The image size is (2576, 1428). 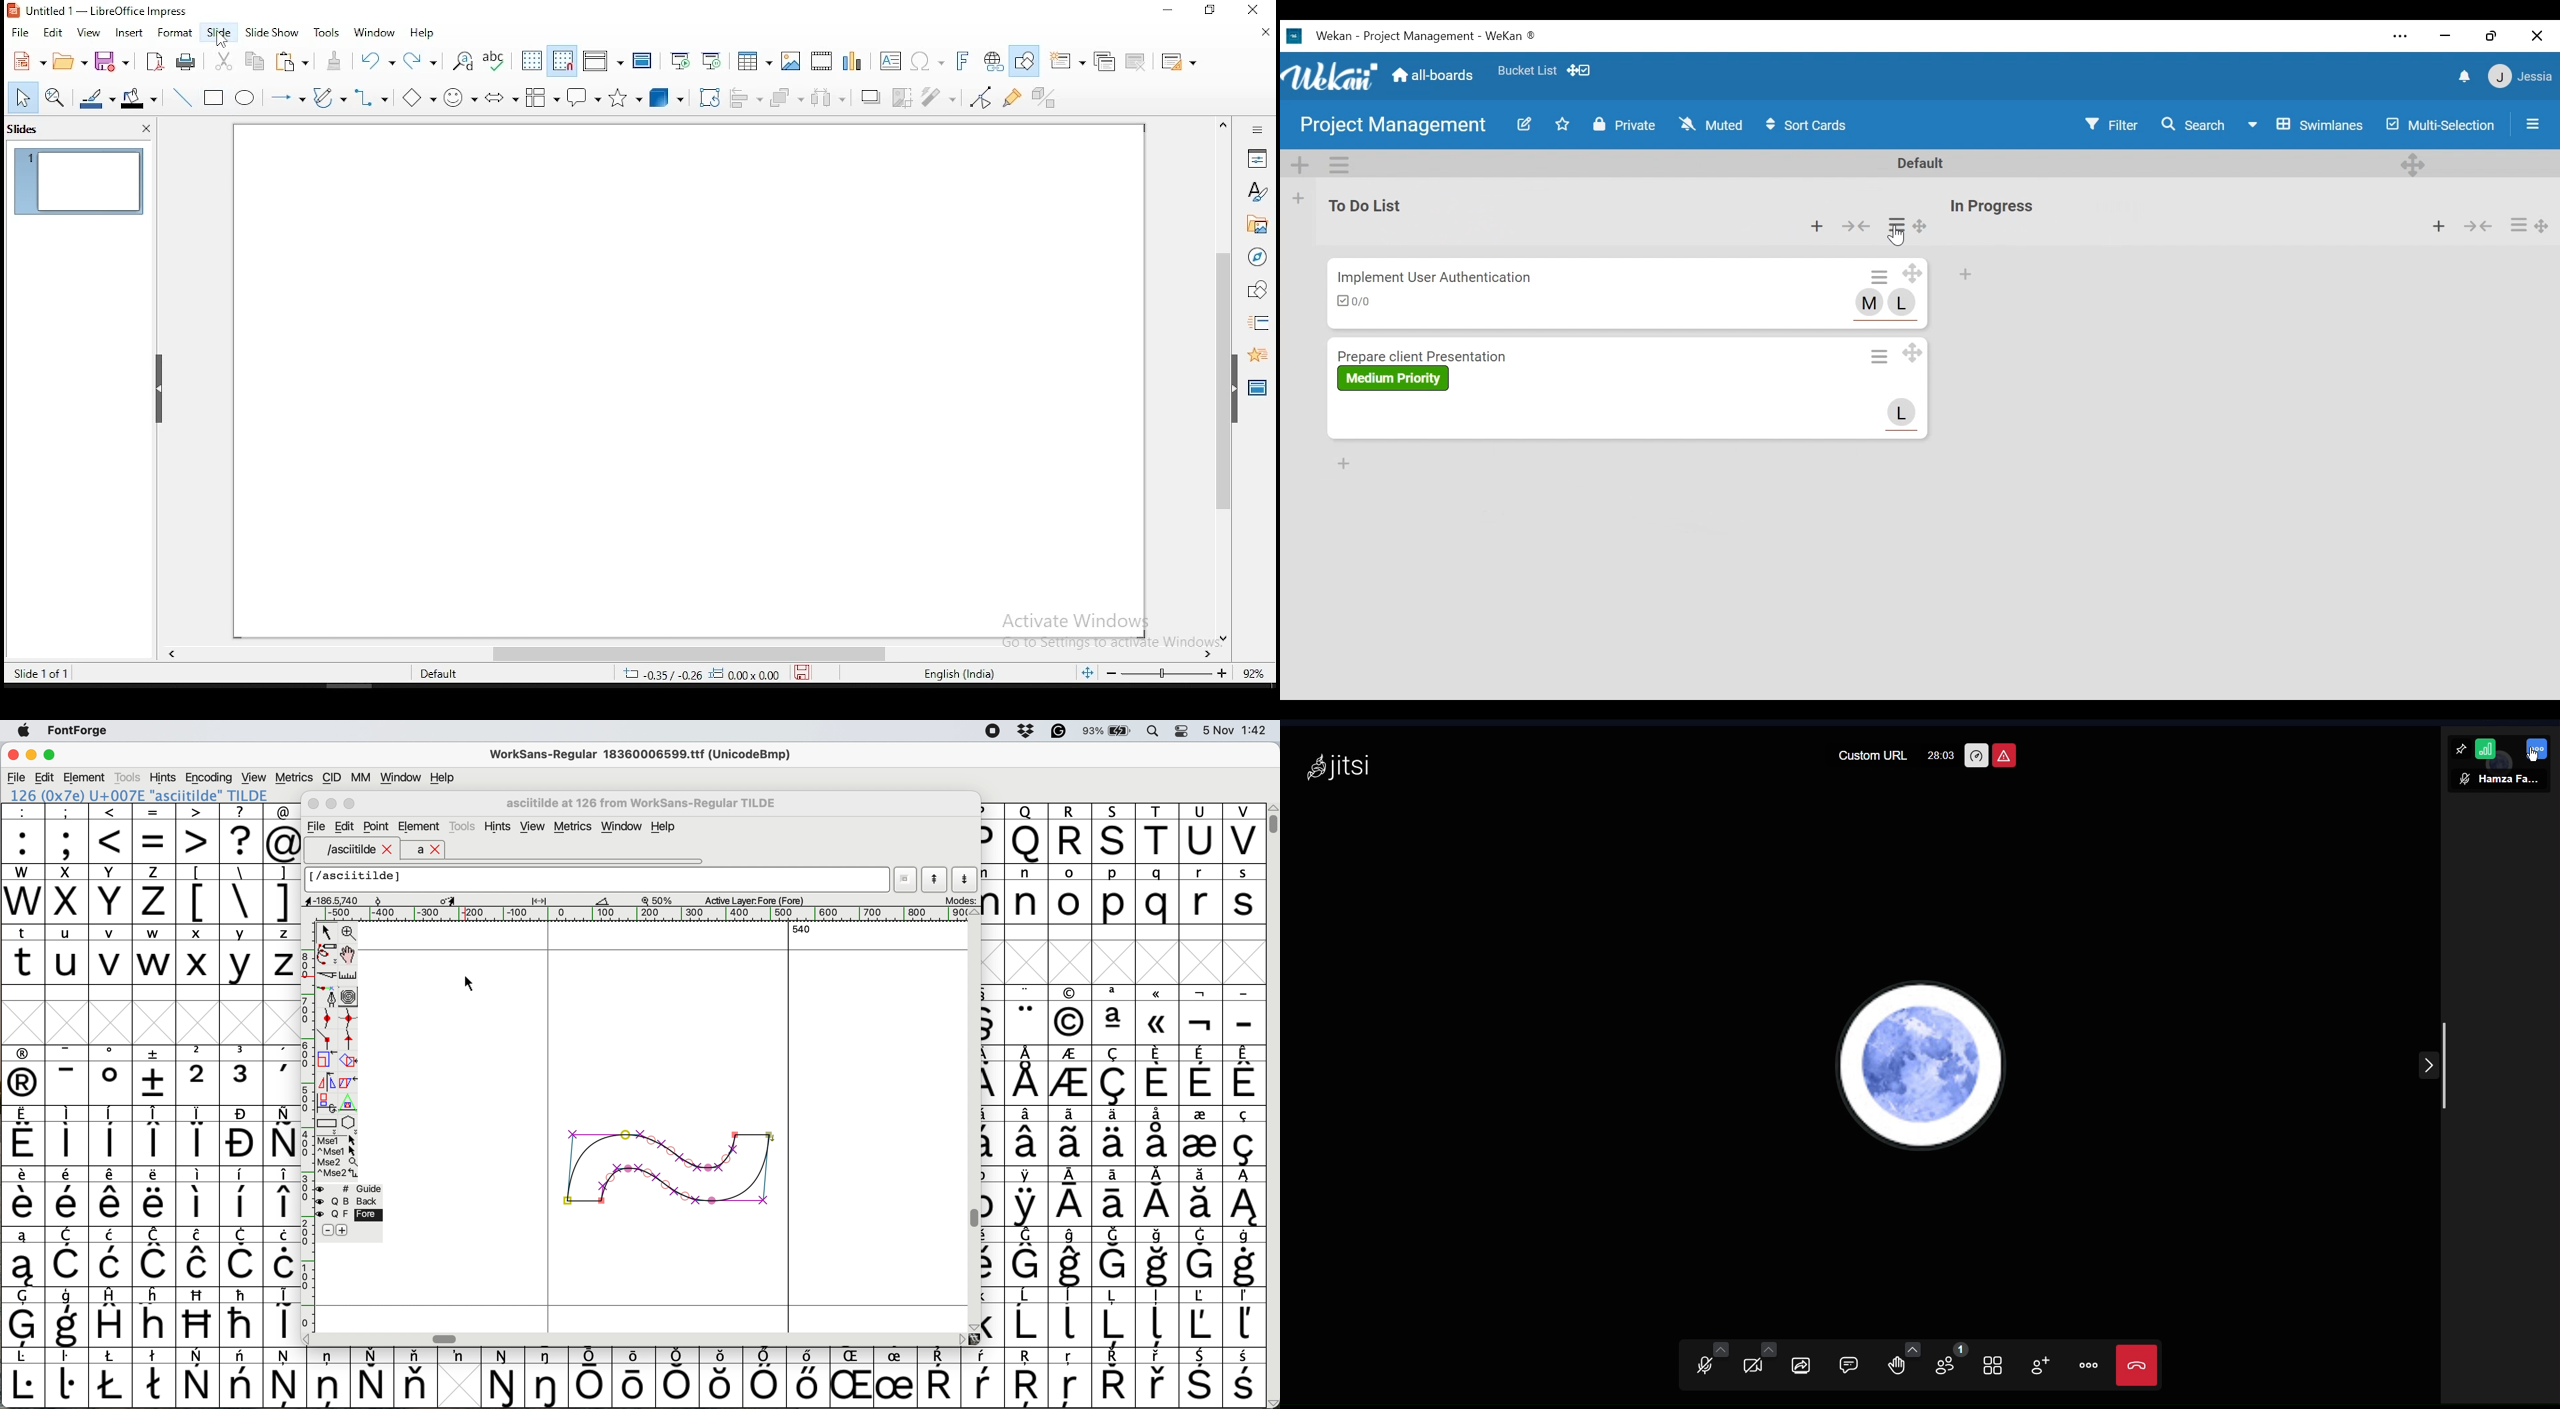 What do you see at coordinates (26, 97) in the screenshot?
I see `select tool` at bounding box center [26, 97].